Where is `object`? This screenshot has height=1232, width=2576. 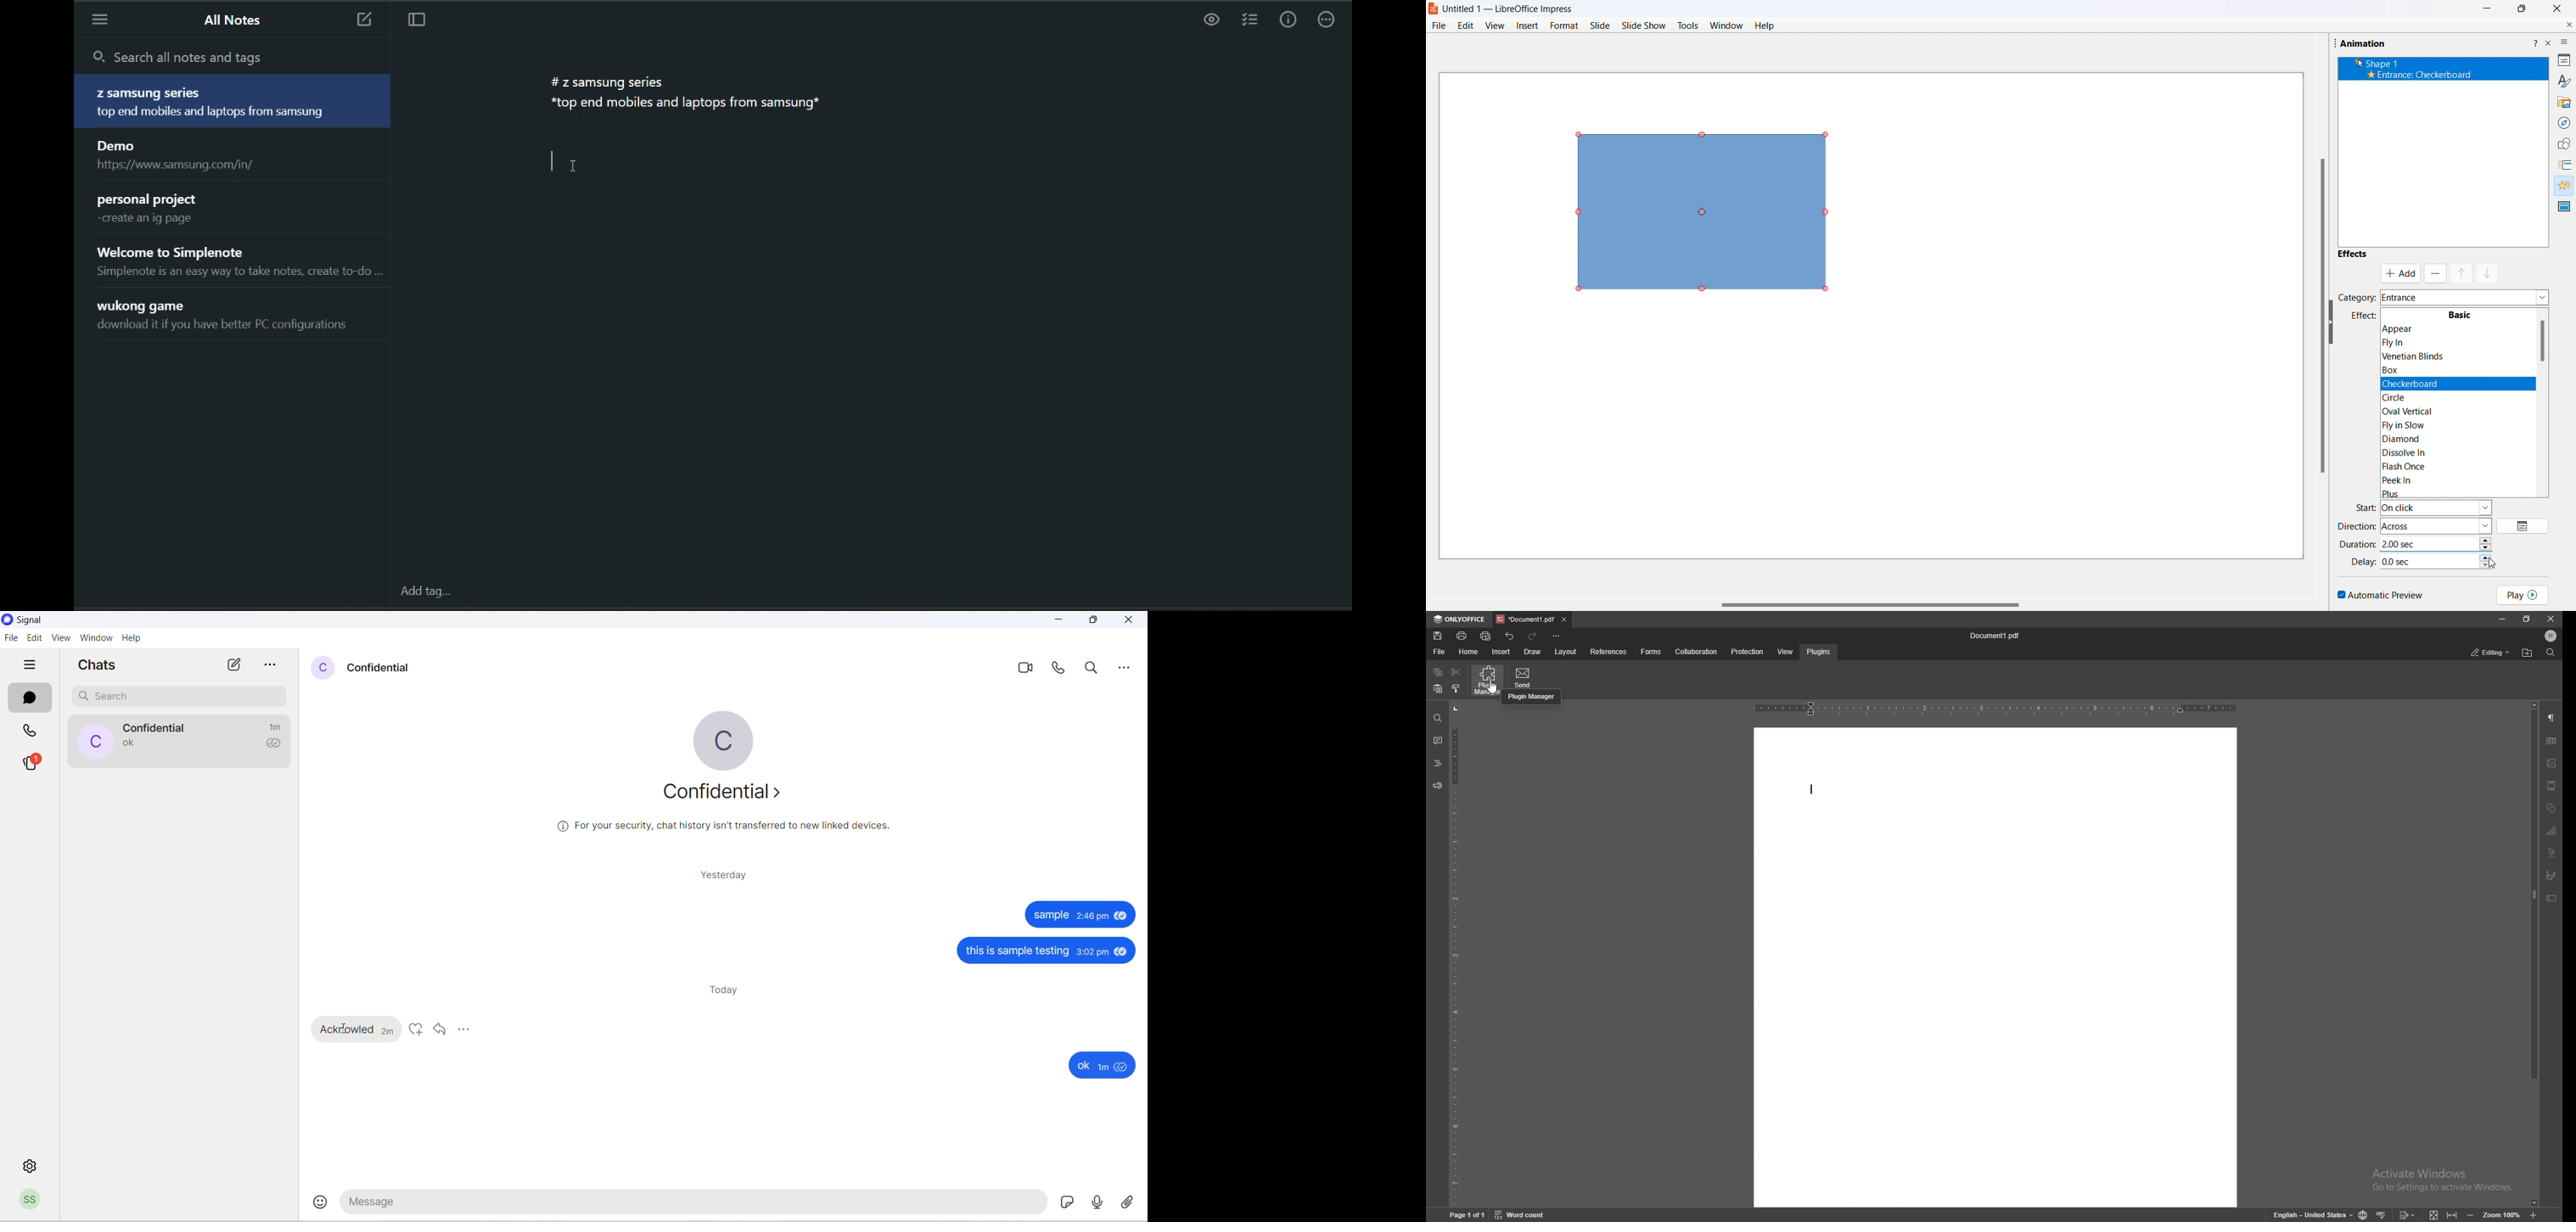 object is located at coordinates (1711, 210).